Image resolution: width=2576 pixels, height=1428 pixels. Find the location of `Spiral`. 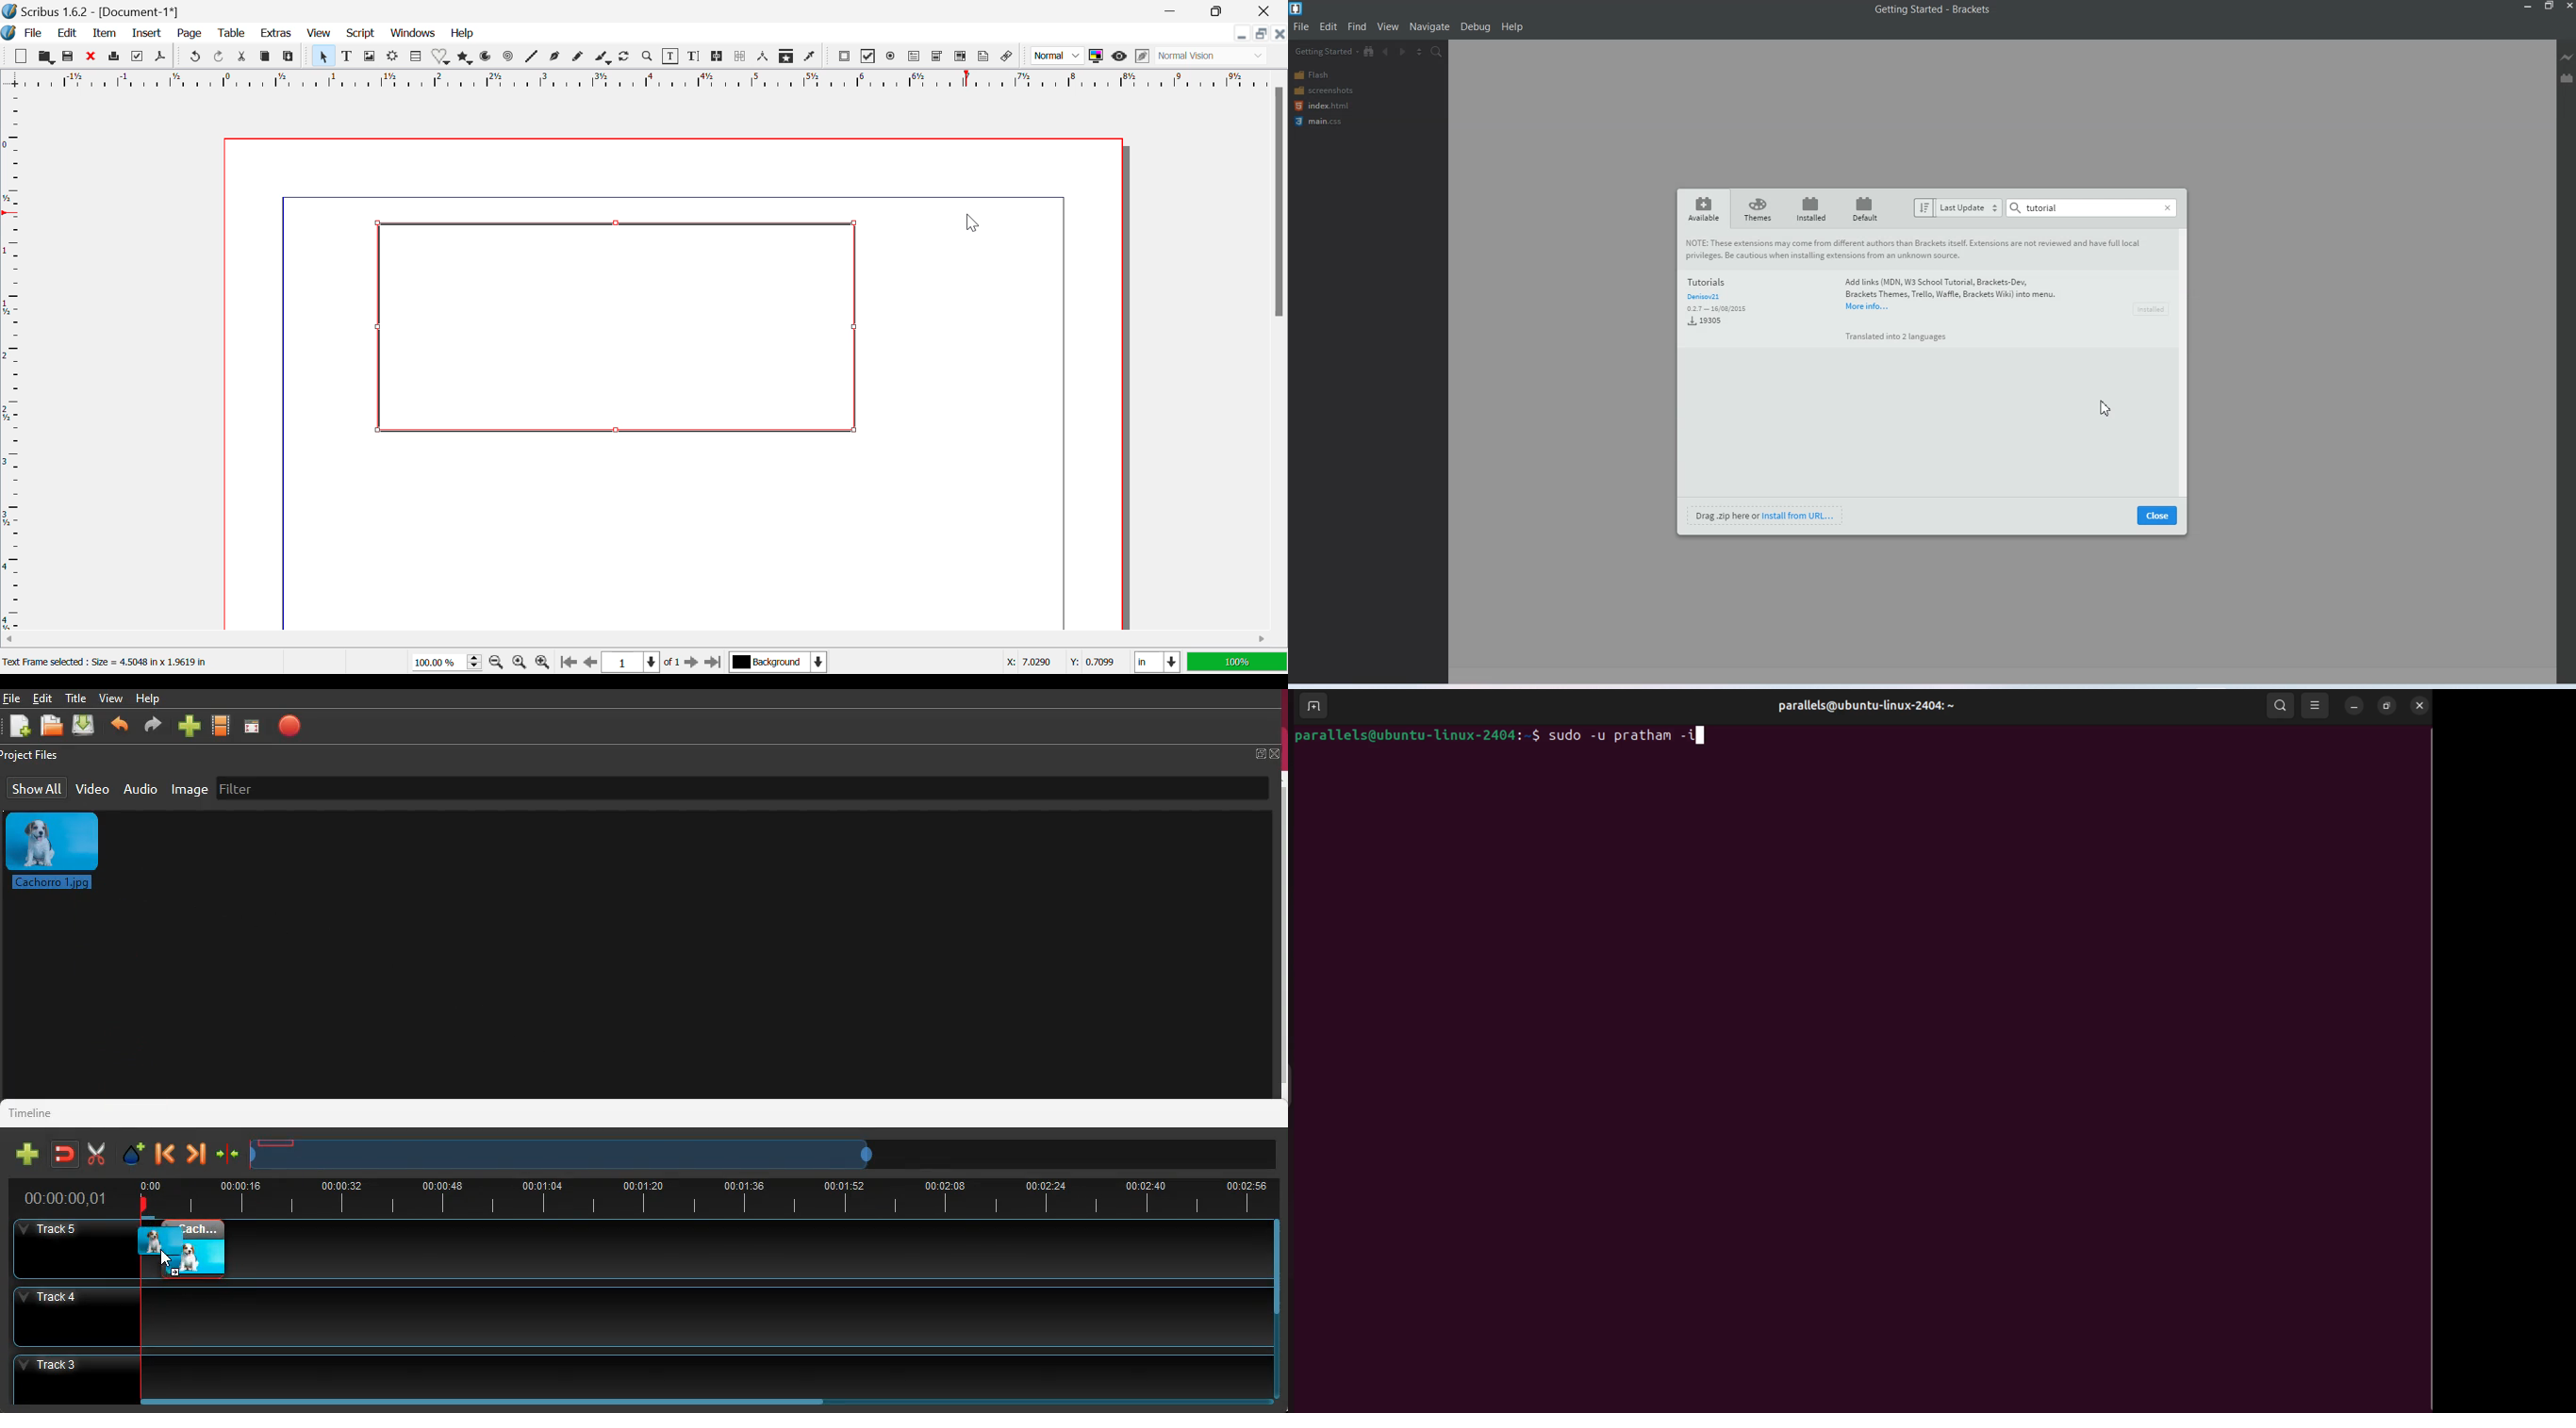

Spiral is located at coordinates (507, 59).